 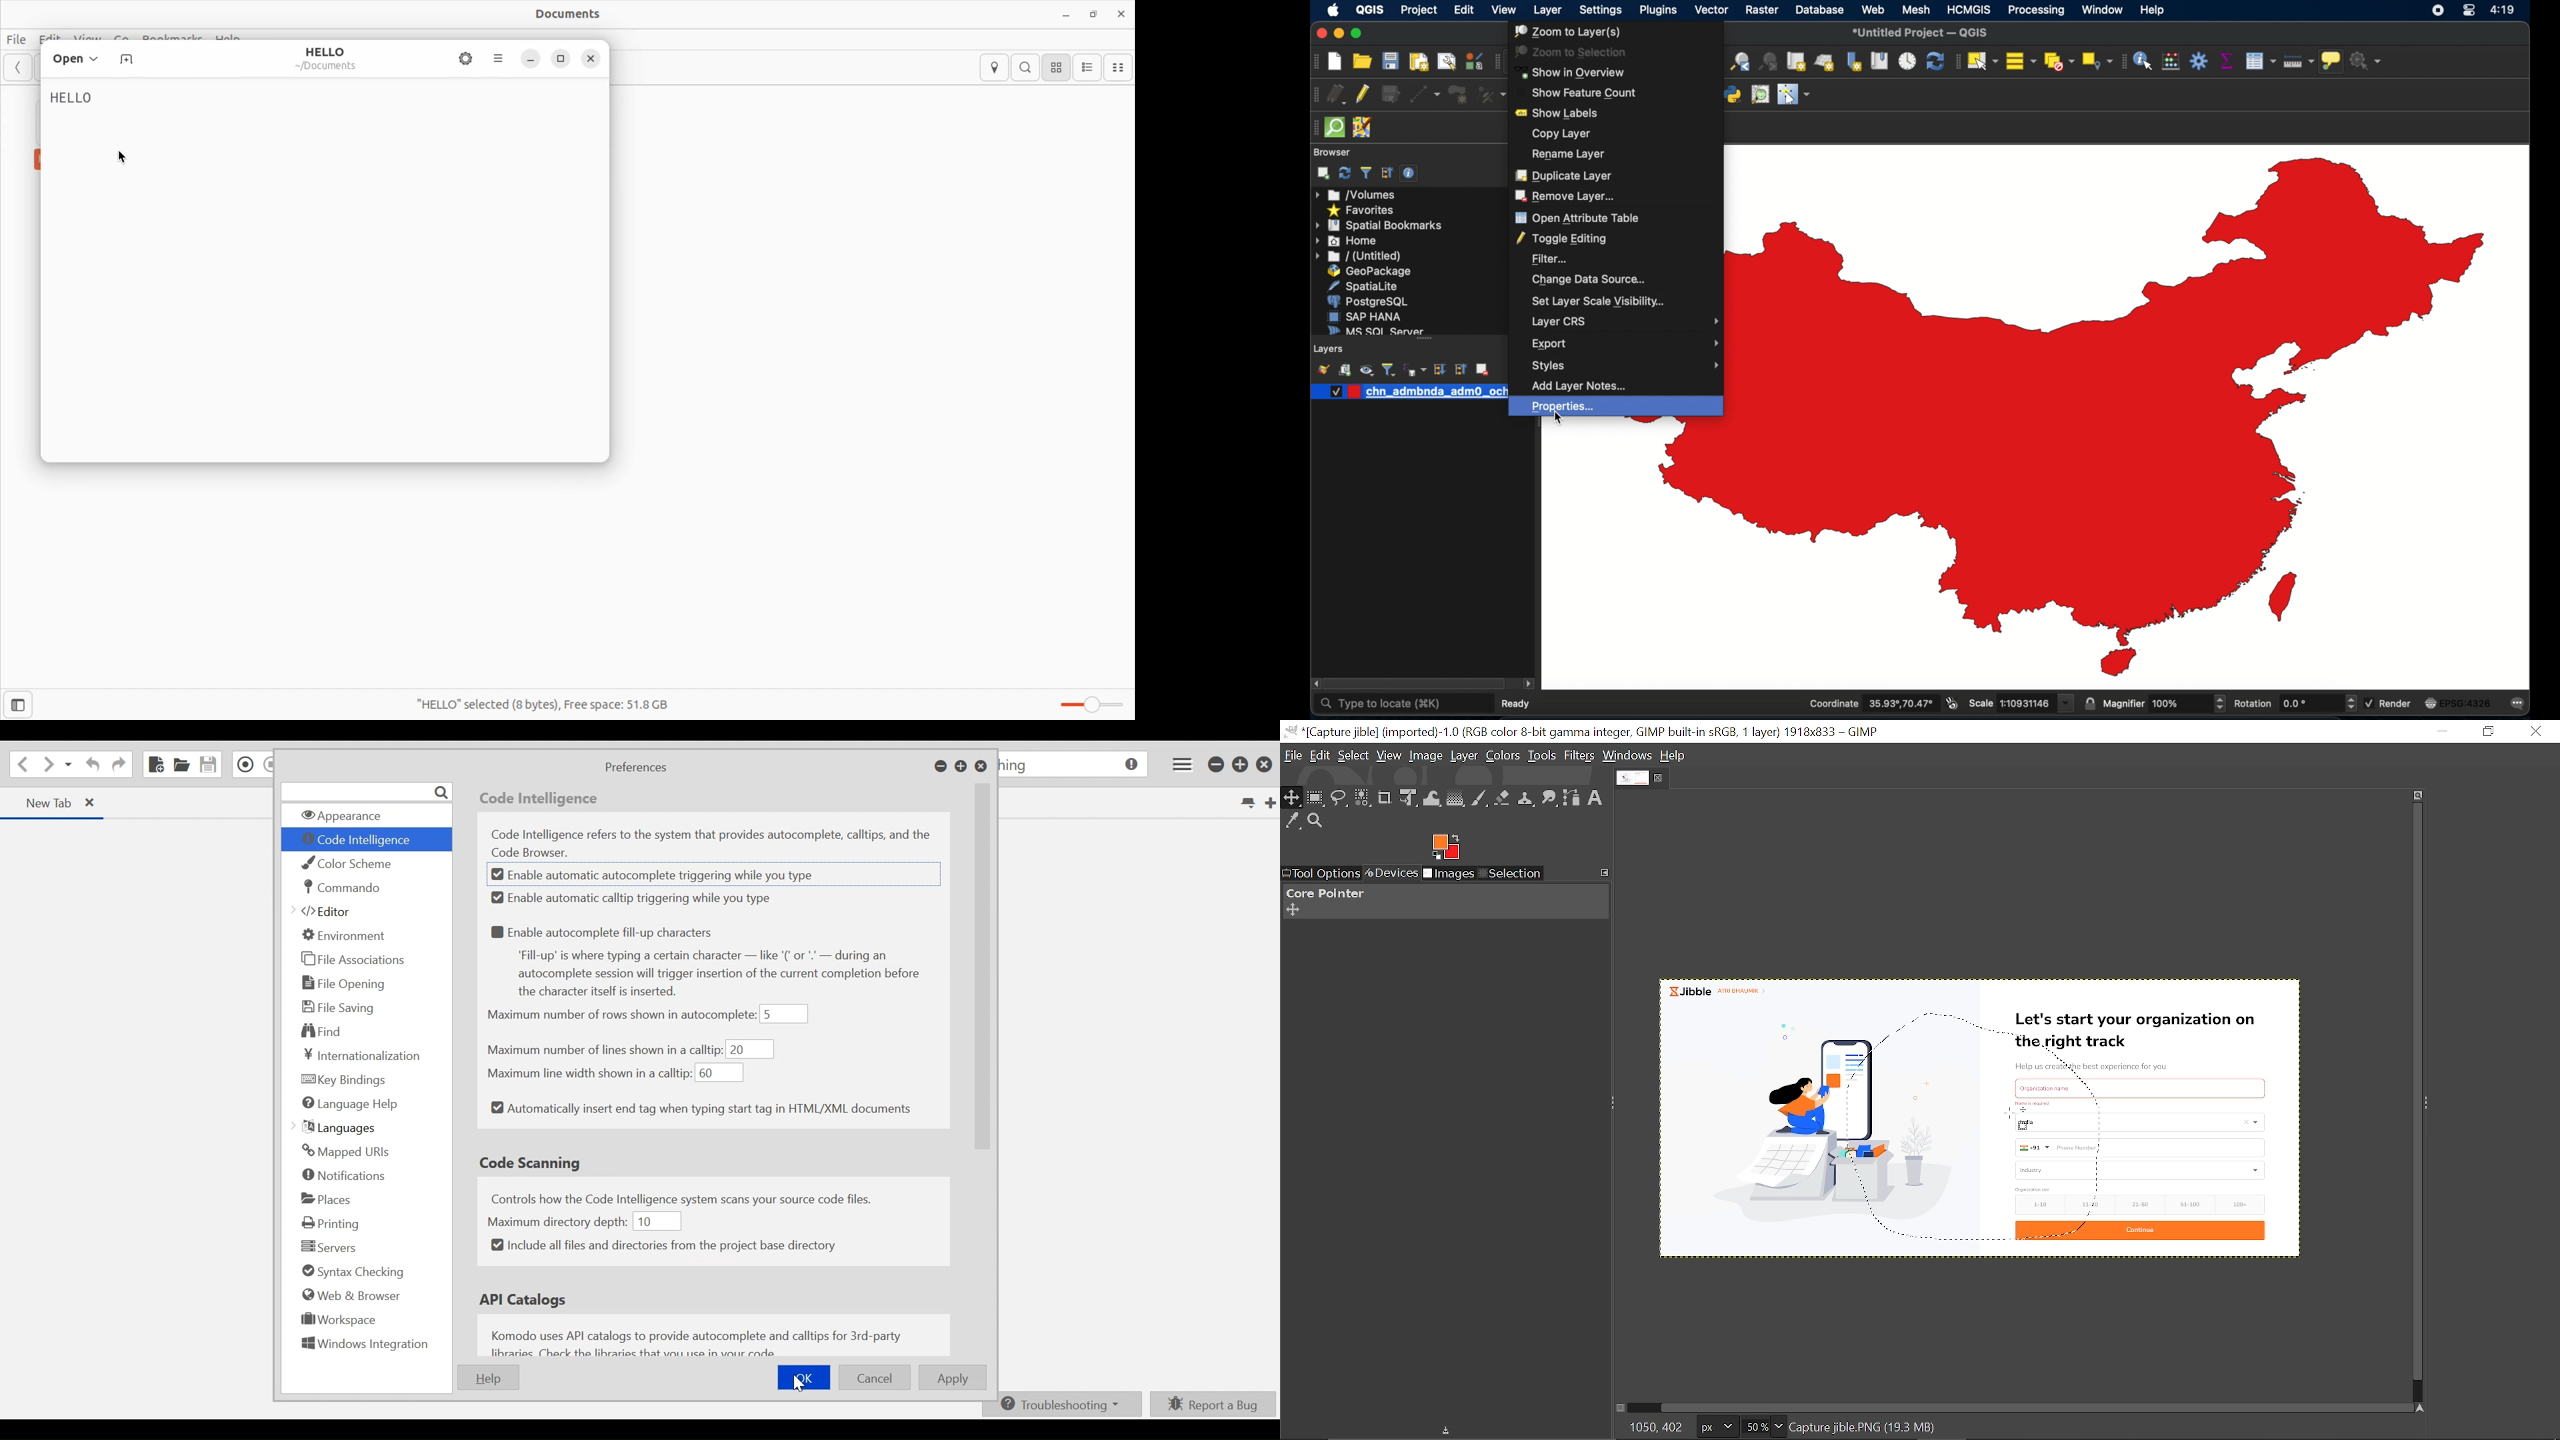 What do you see at coordinates (1733, 95) in the screenshot?
I see `python console` at bounding box center [1733, 95].